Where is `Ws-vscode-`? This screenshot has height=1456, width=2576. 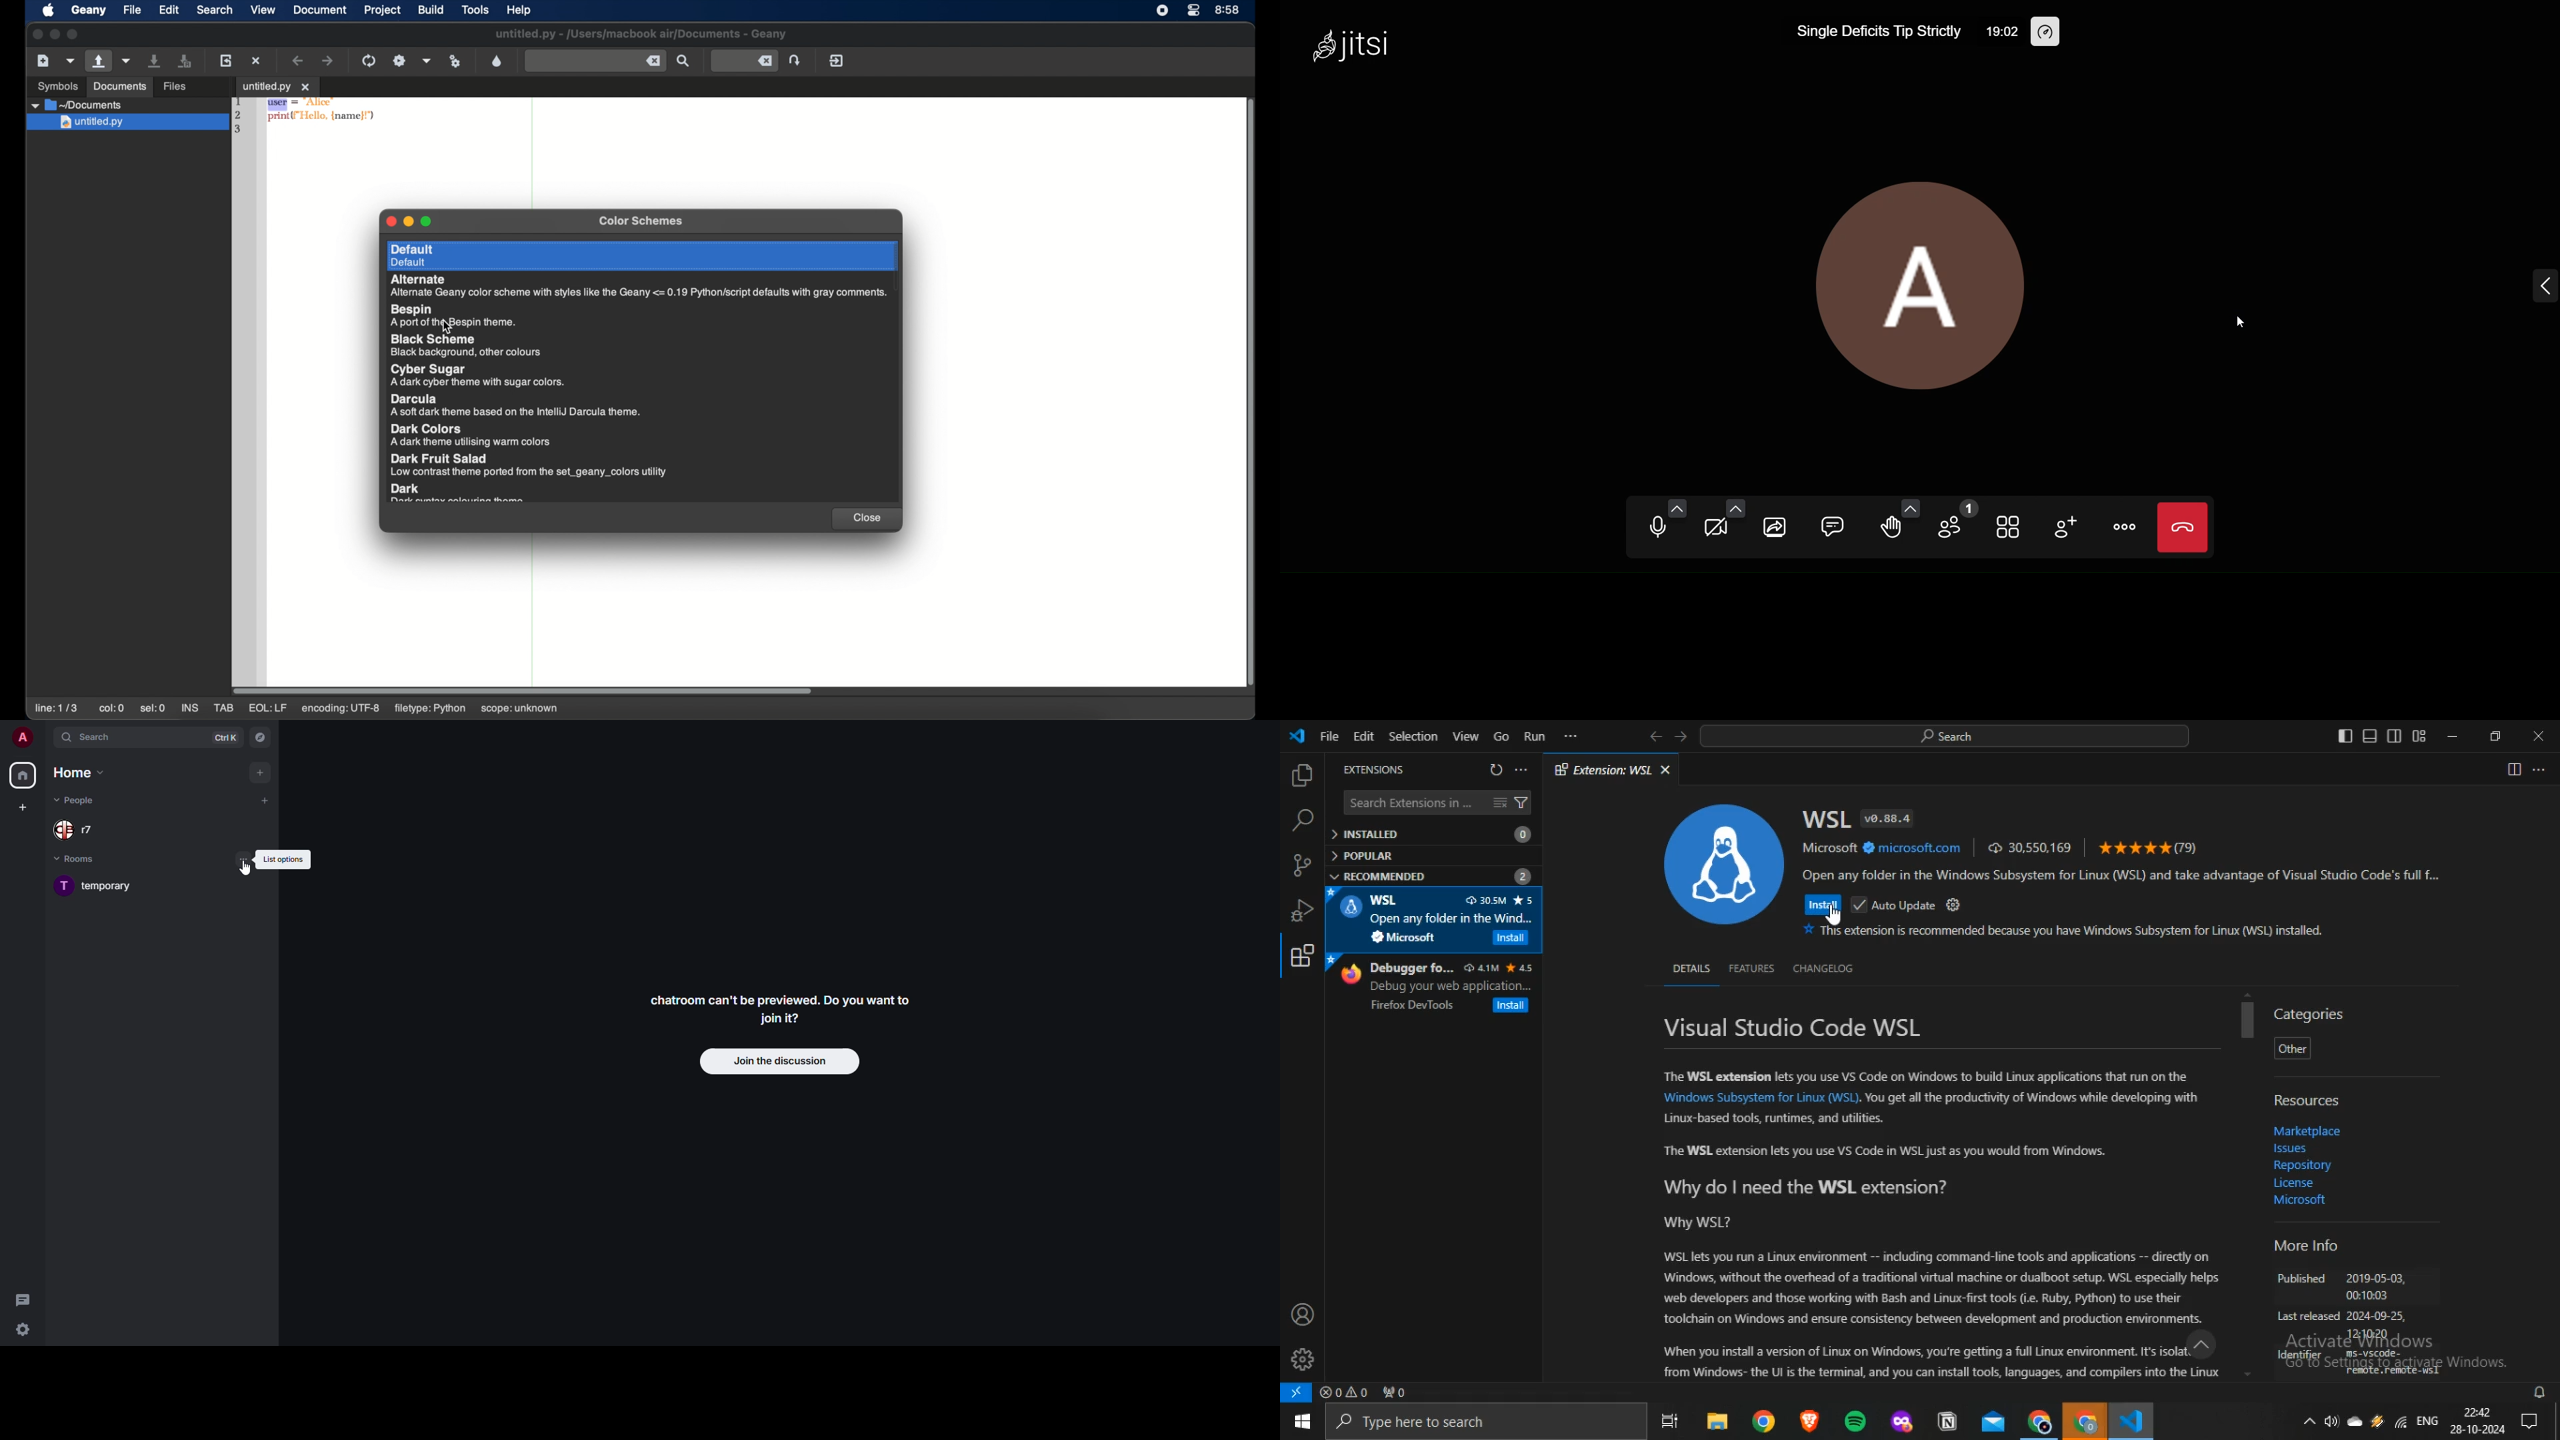
Ws-vscode- is located at coordinates (2374, 1354).